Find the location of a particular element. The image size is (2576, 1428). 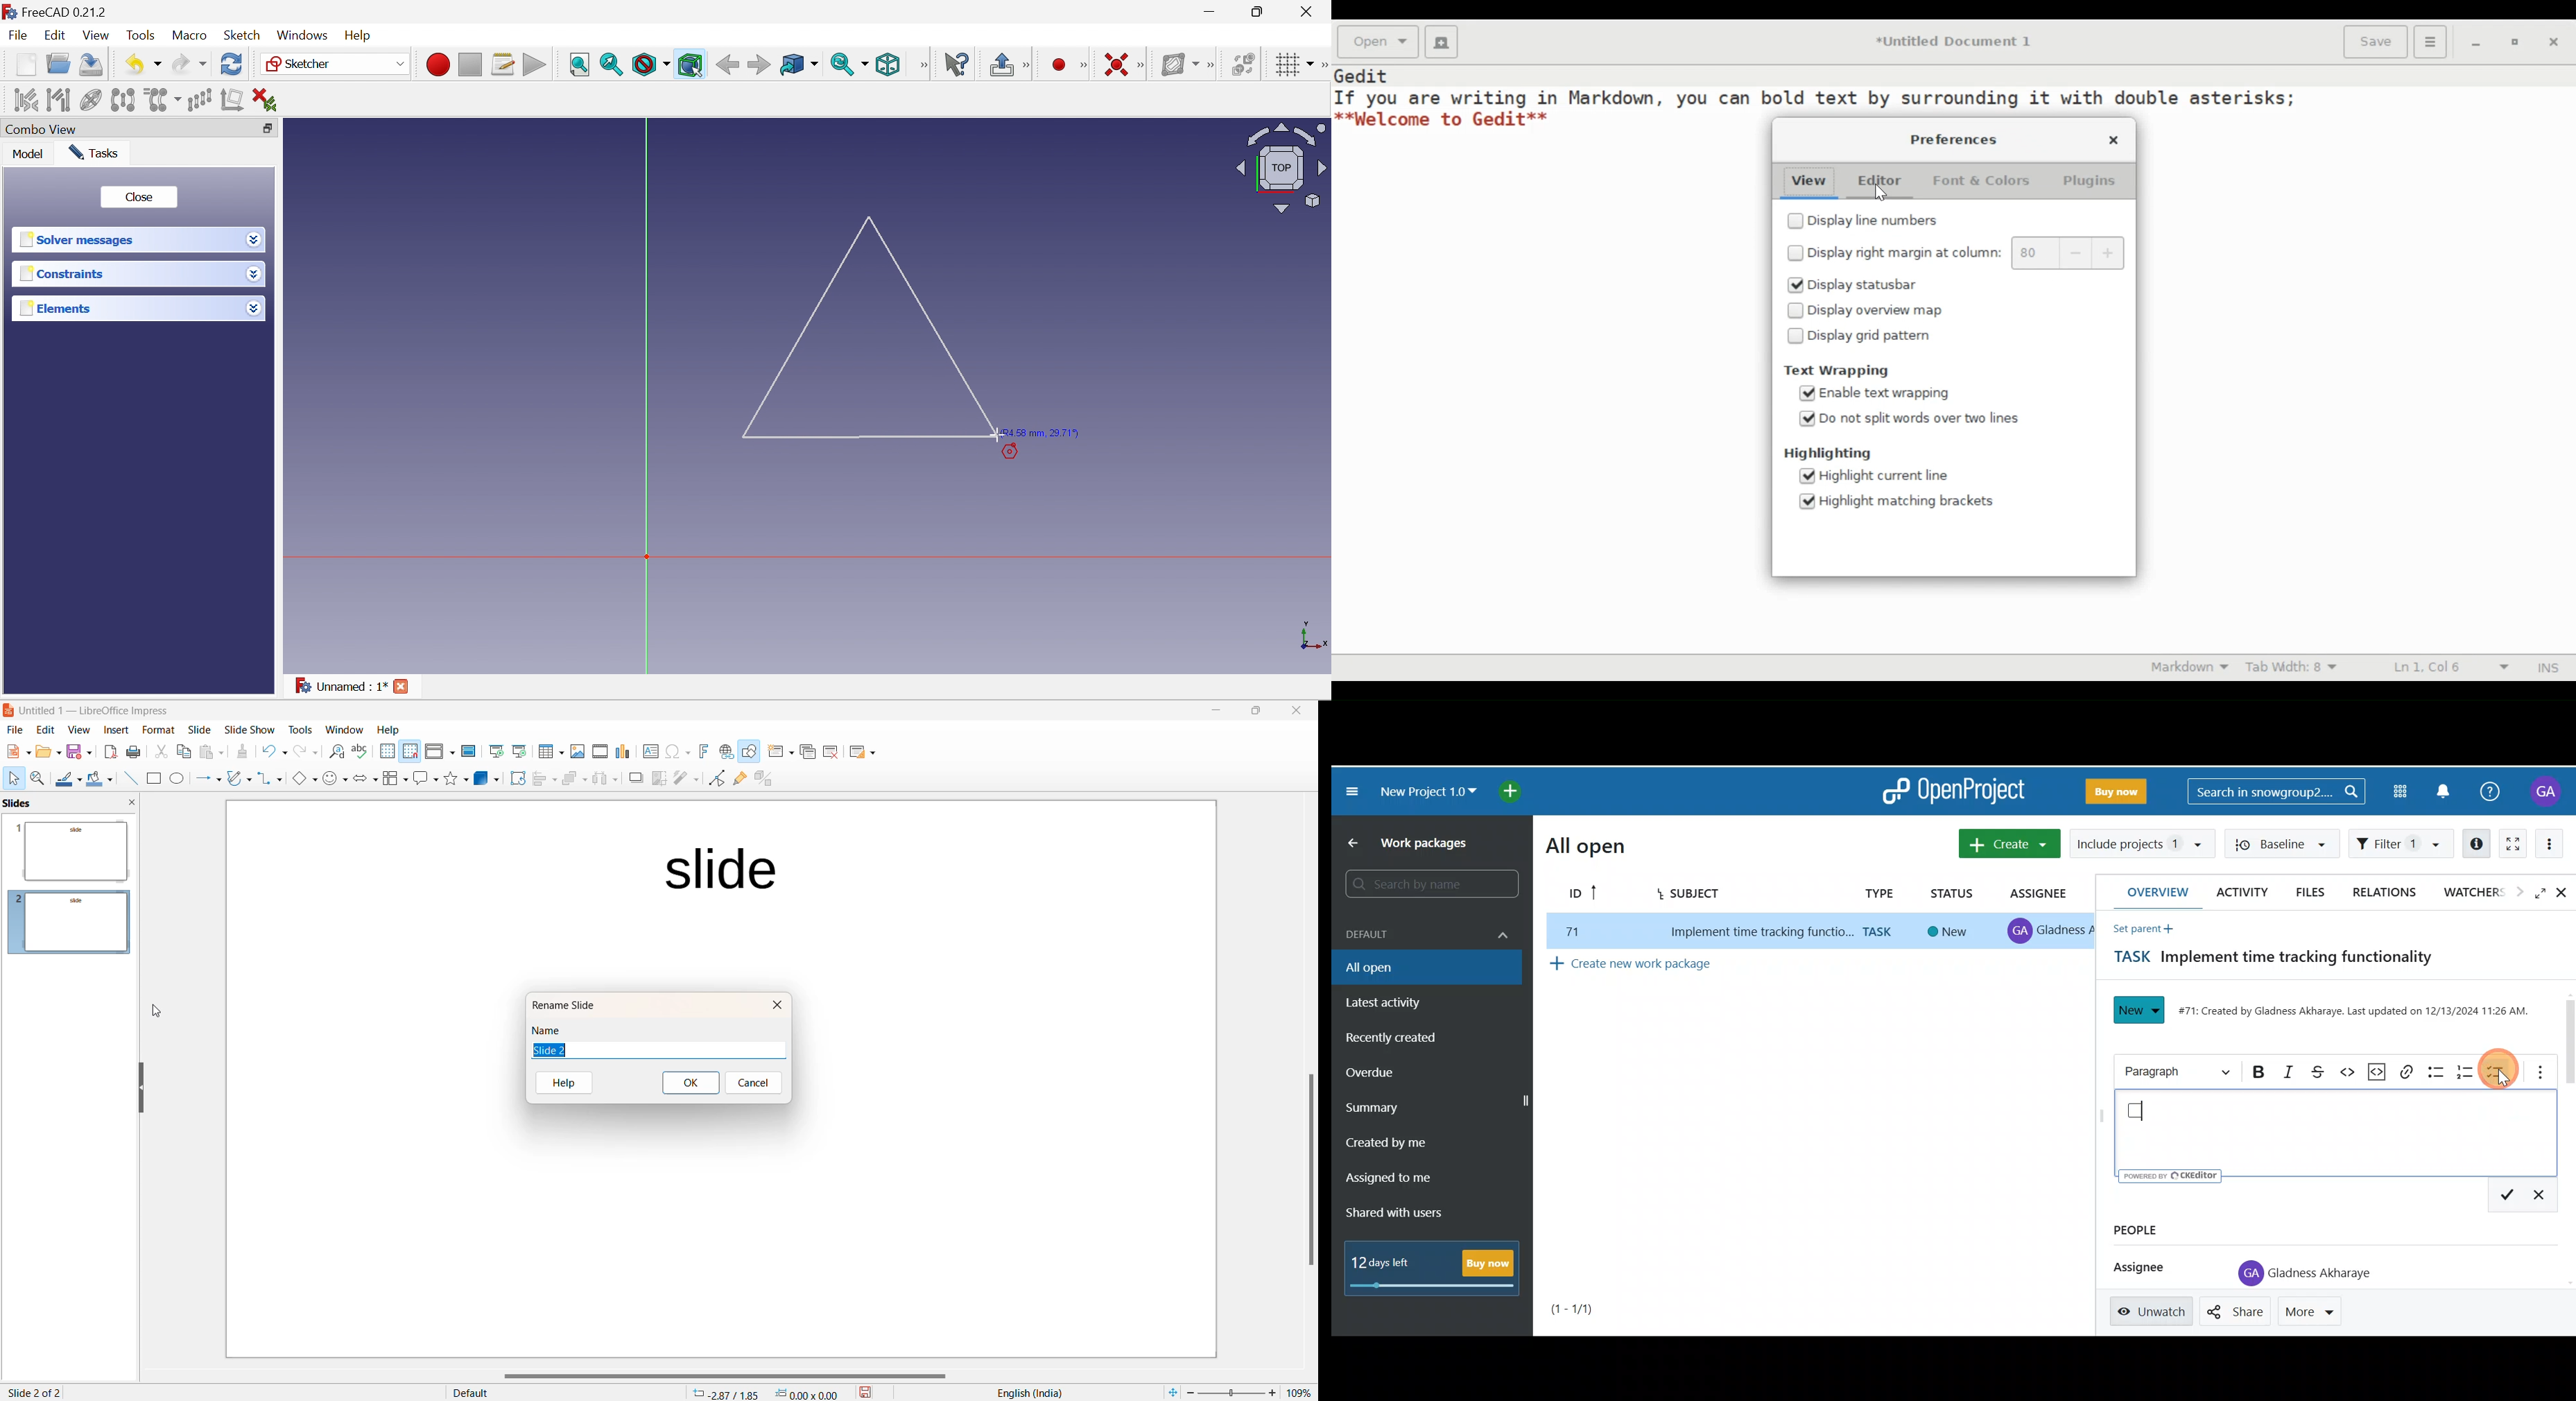

Fit all is located at coordinates (580, 66).